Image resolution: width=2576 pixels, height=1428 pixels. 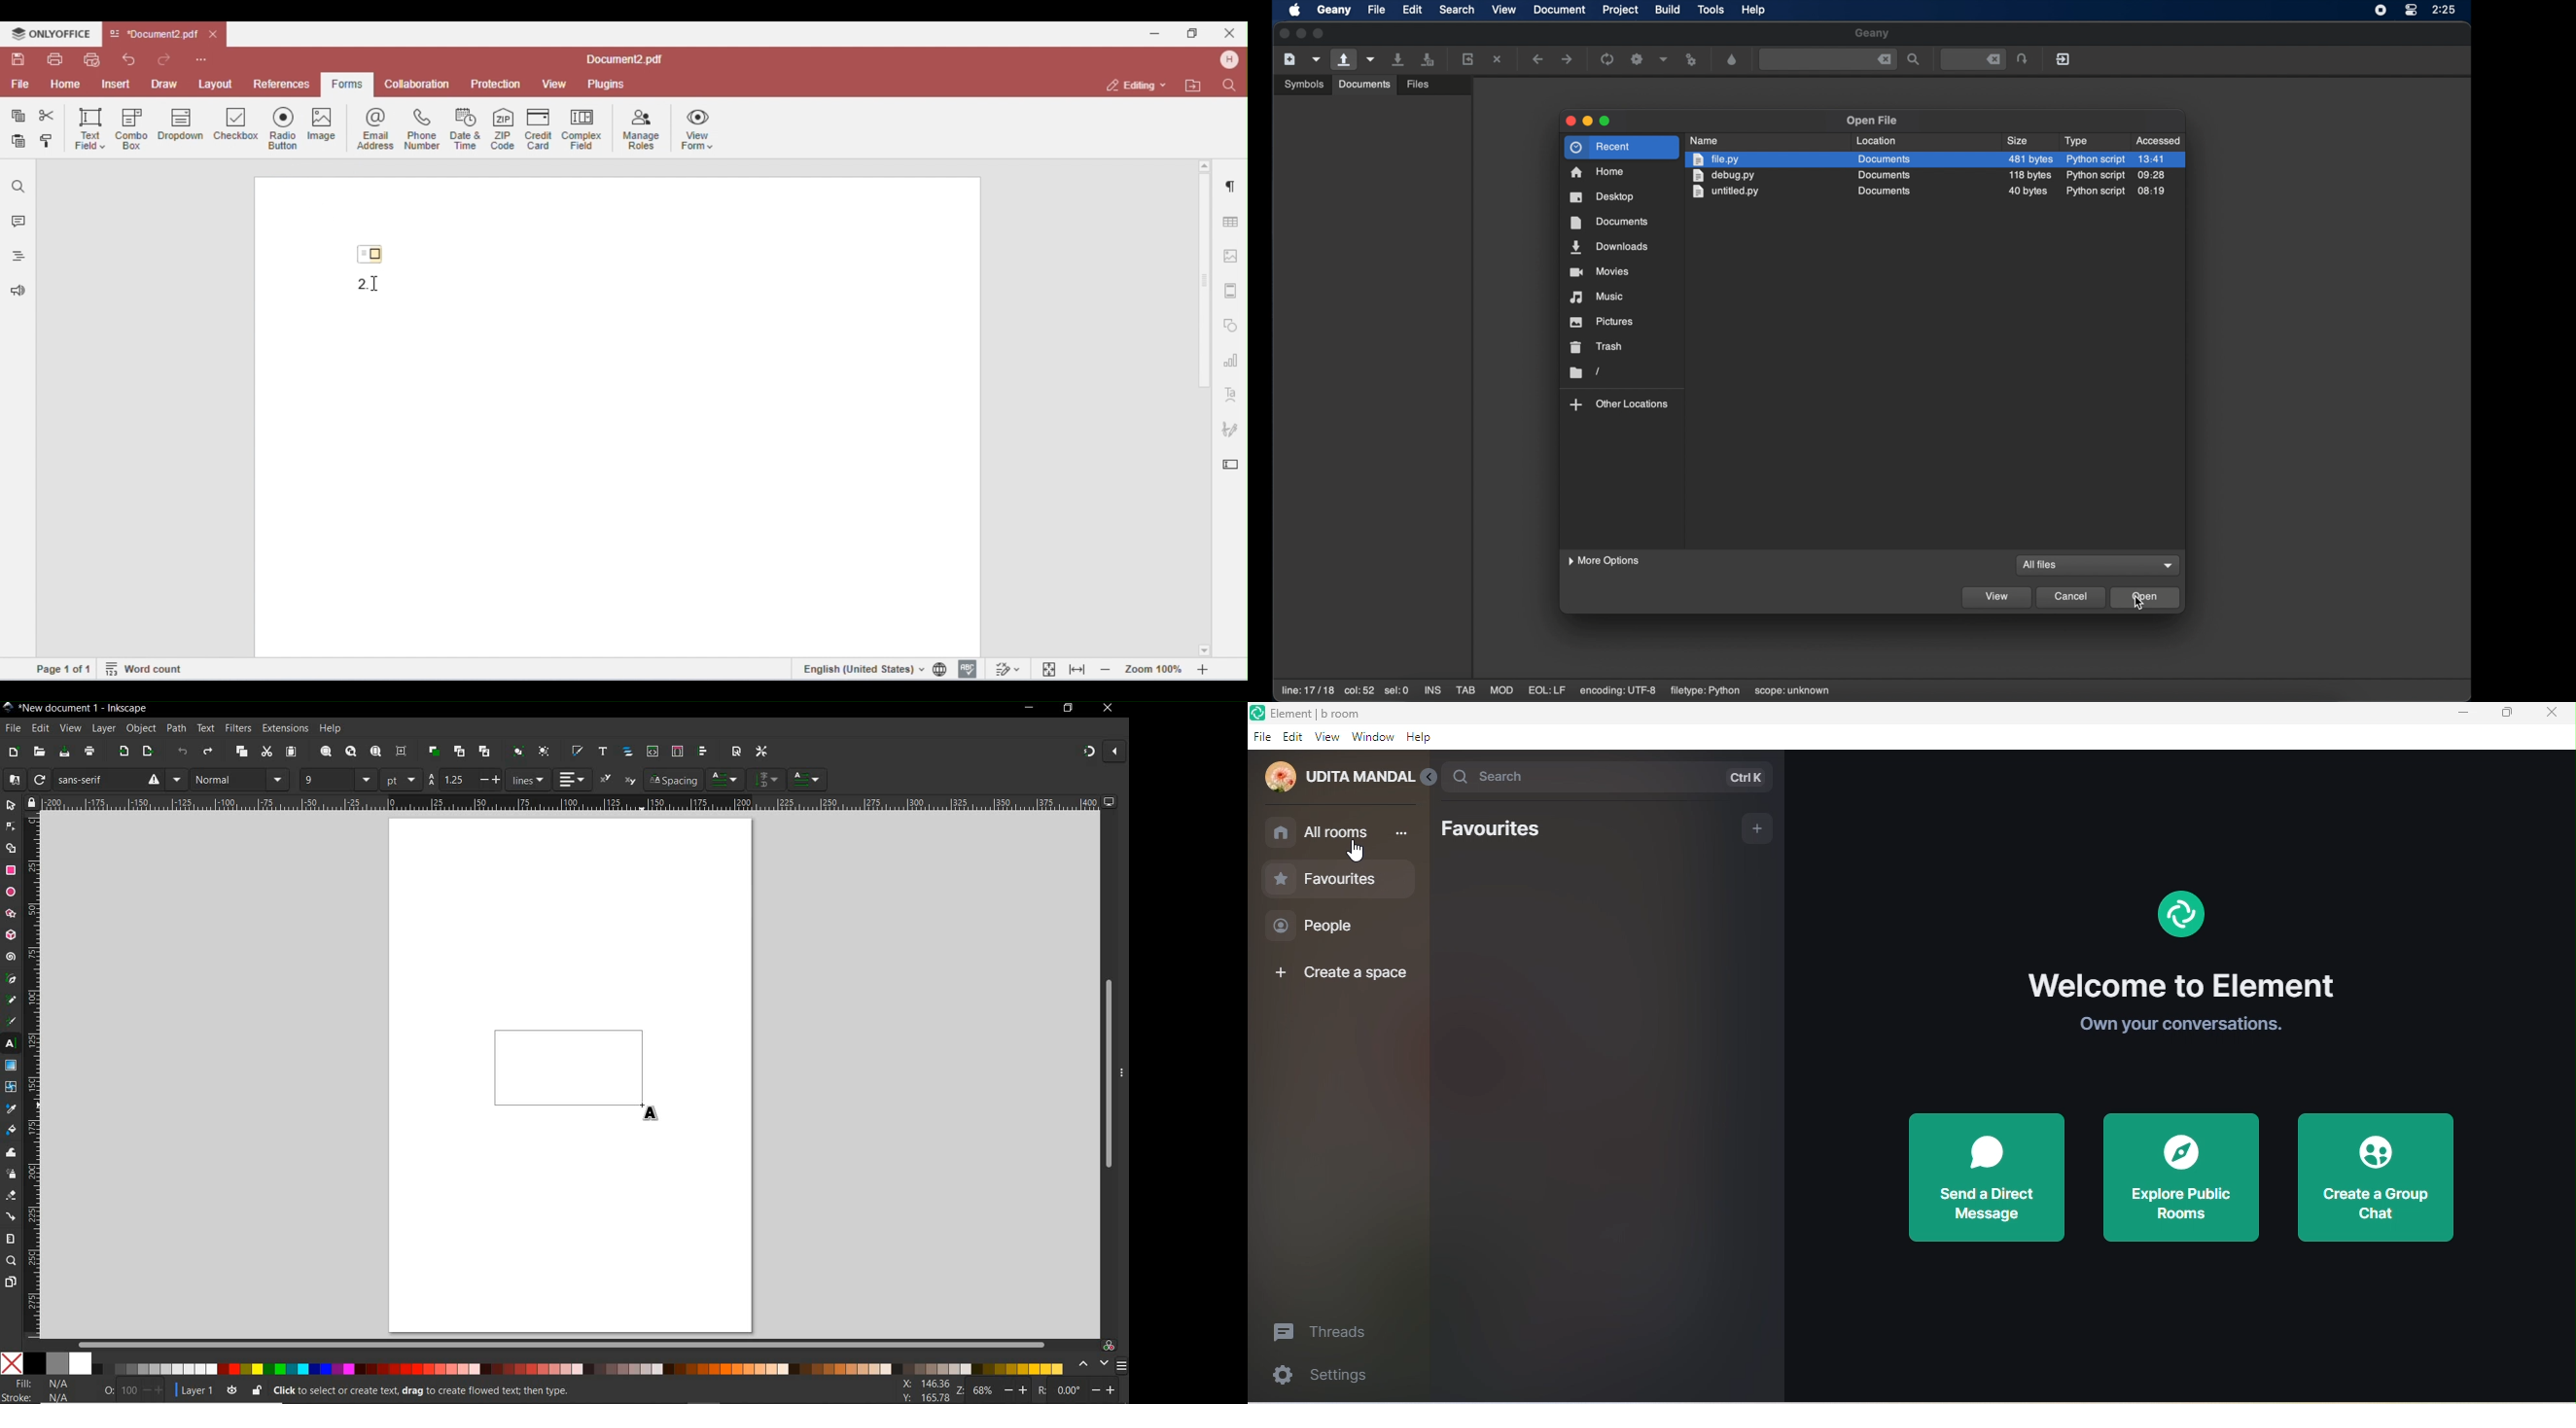 What do you see at coordinates (702, 751) in the screenshot?
I see `open align and distribute` at bounding box center [702, 751].